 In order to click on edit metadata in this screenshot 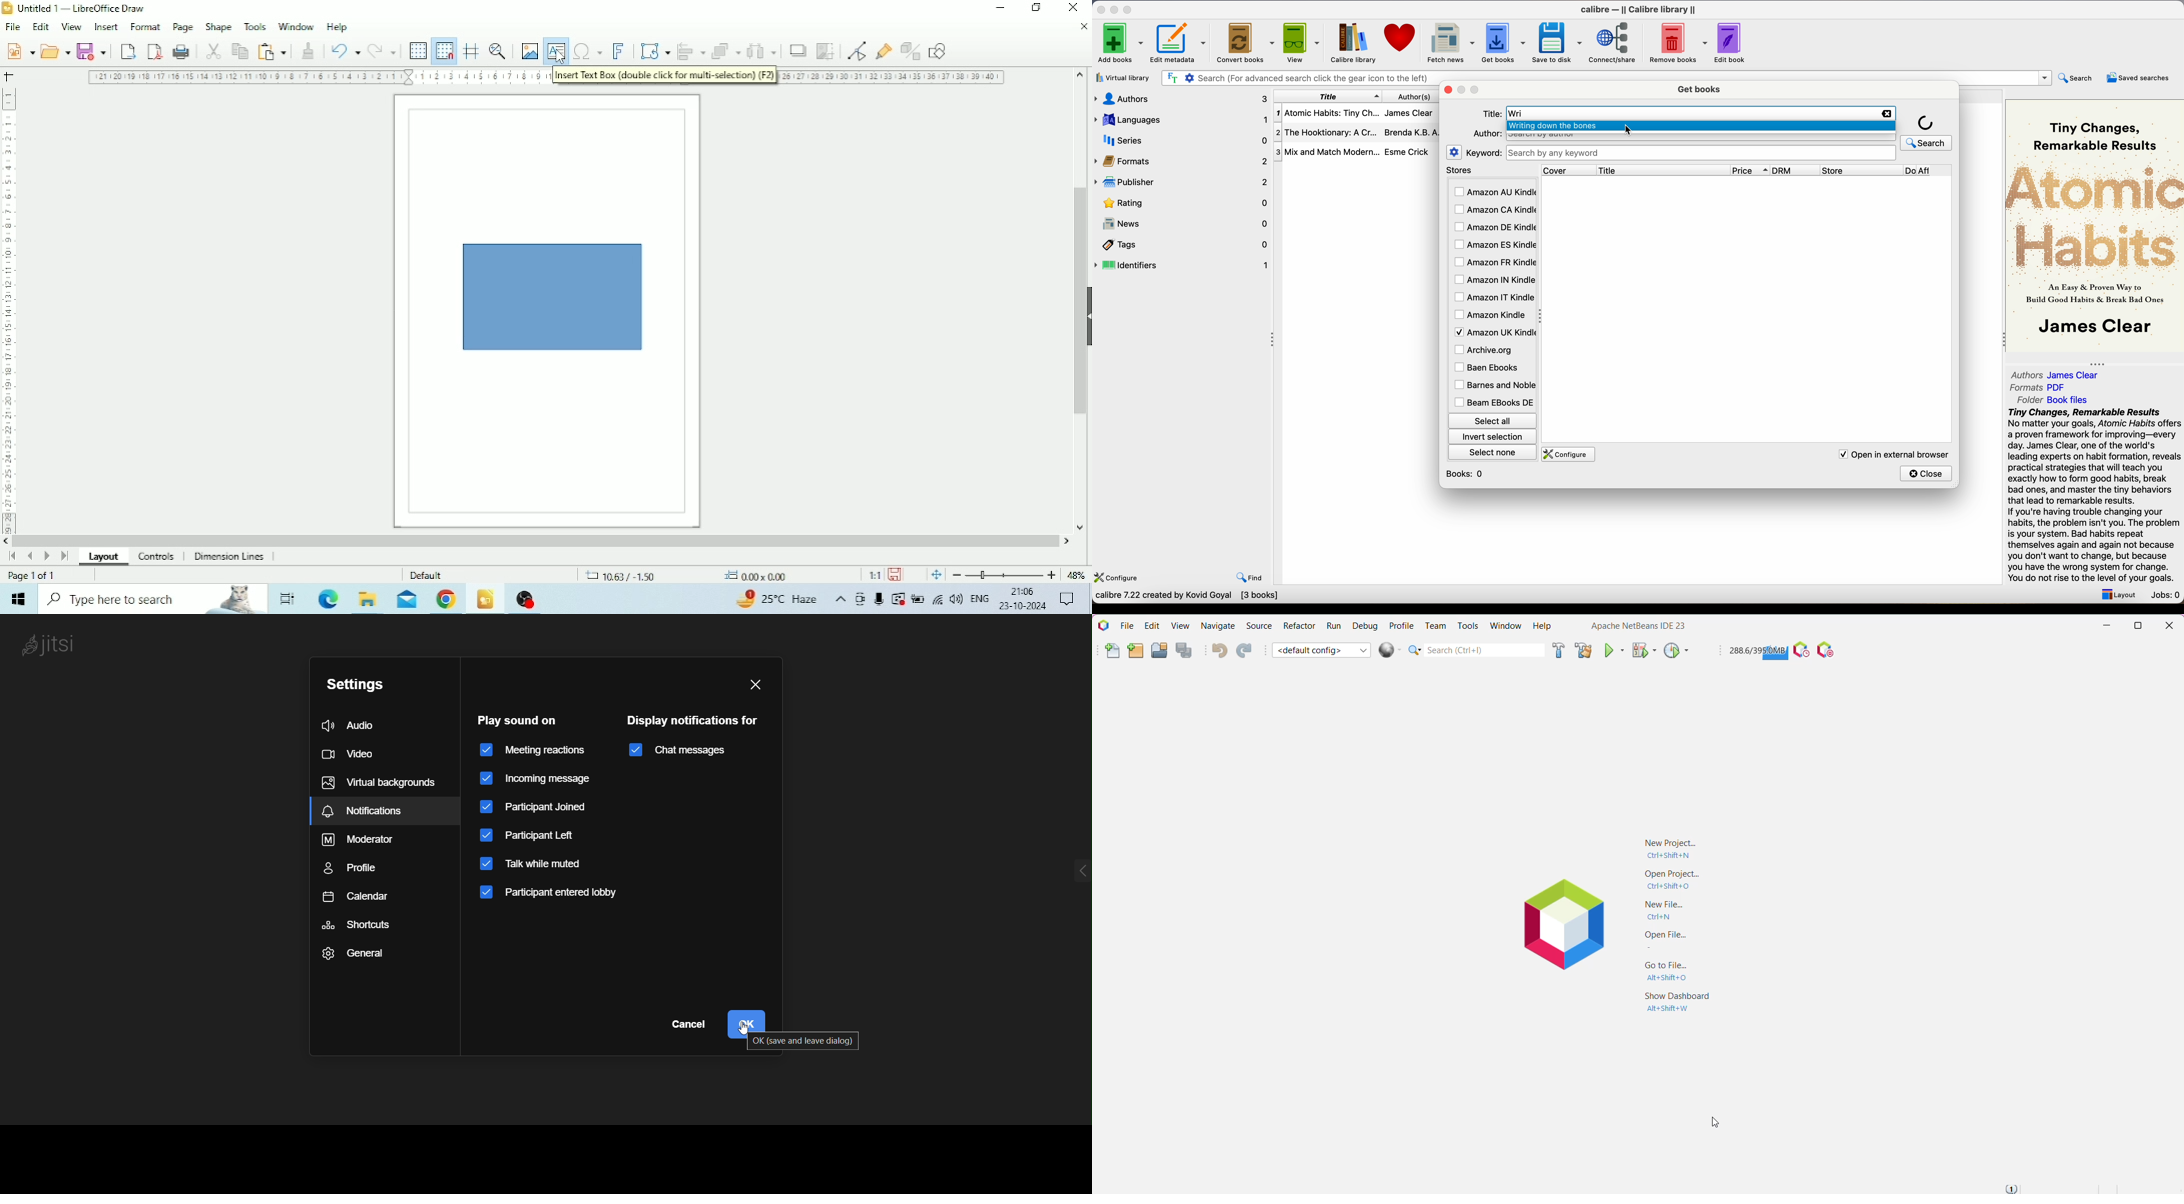, I will do `click(1181, 44)`.